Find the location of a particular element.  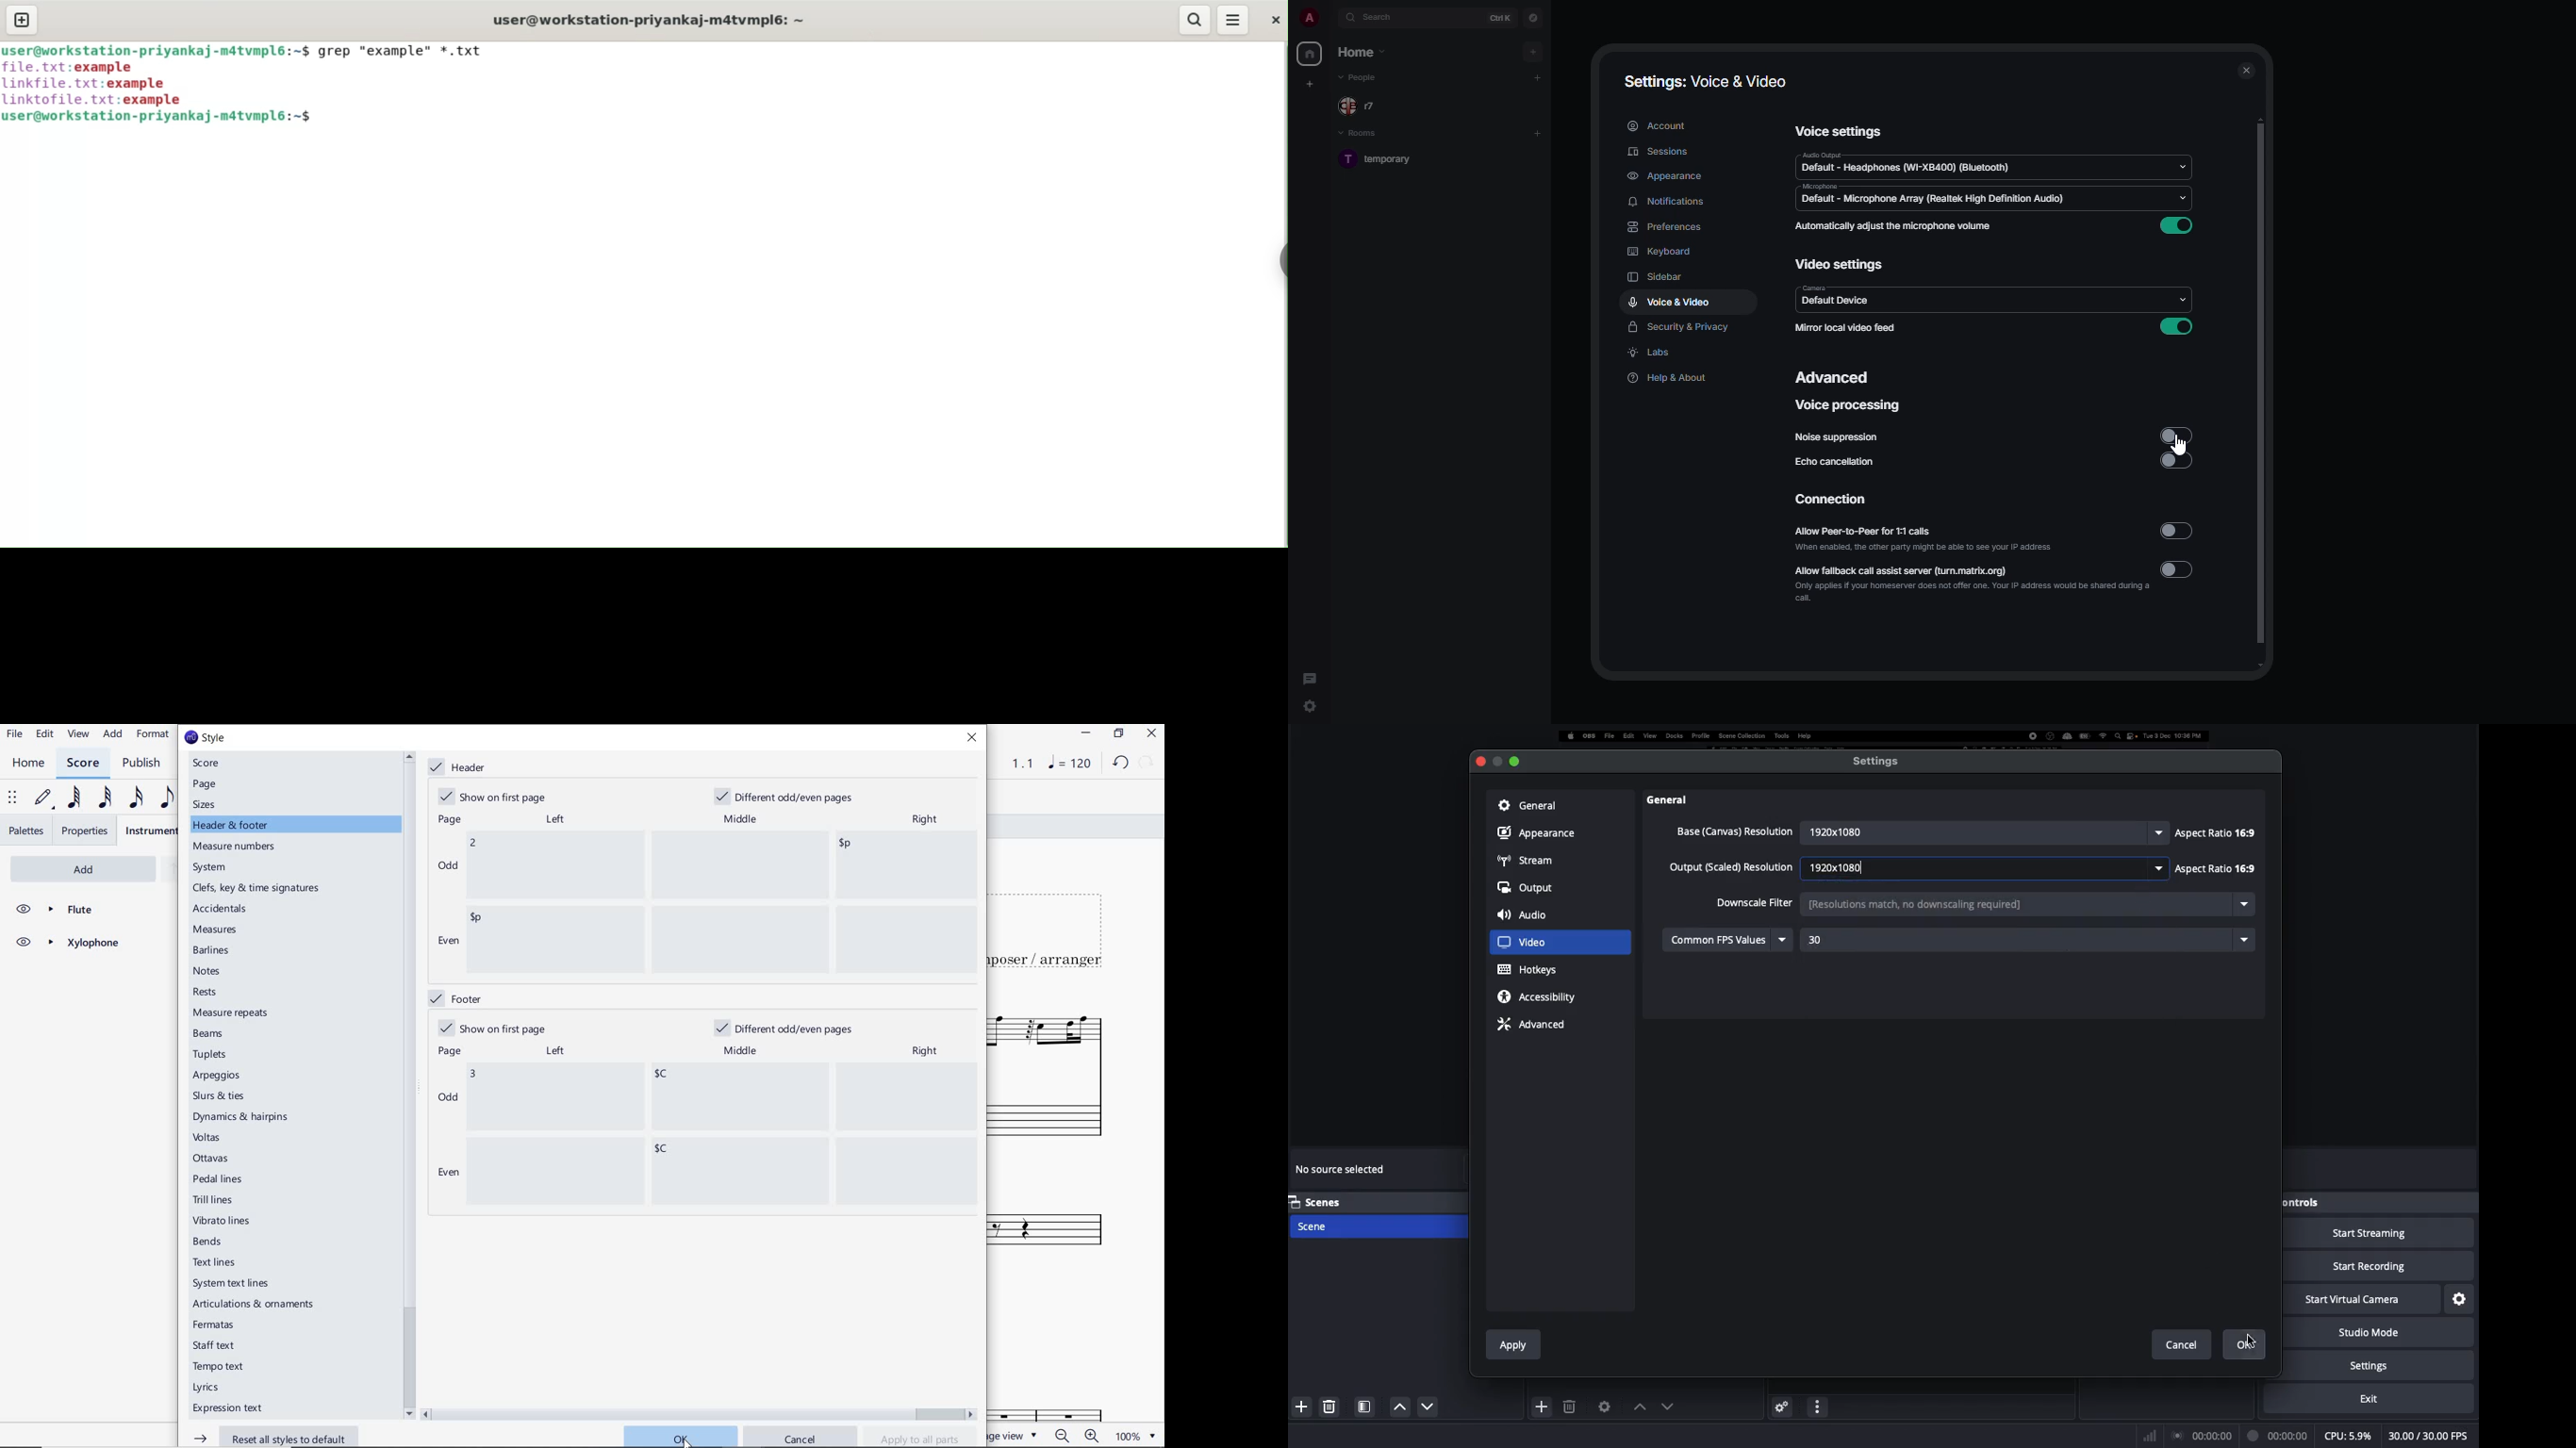

Add is located at coordinates (1542, 1406).